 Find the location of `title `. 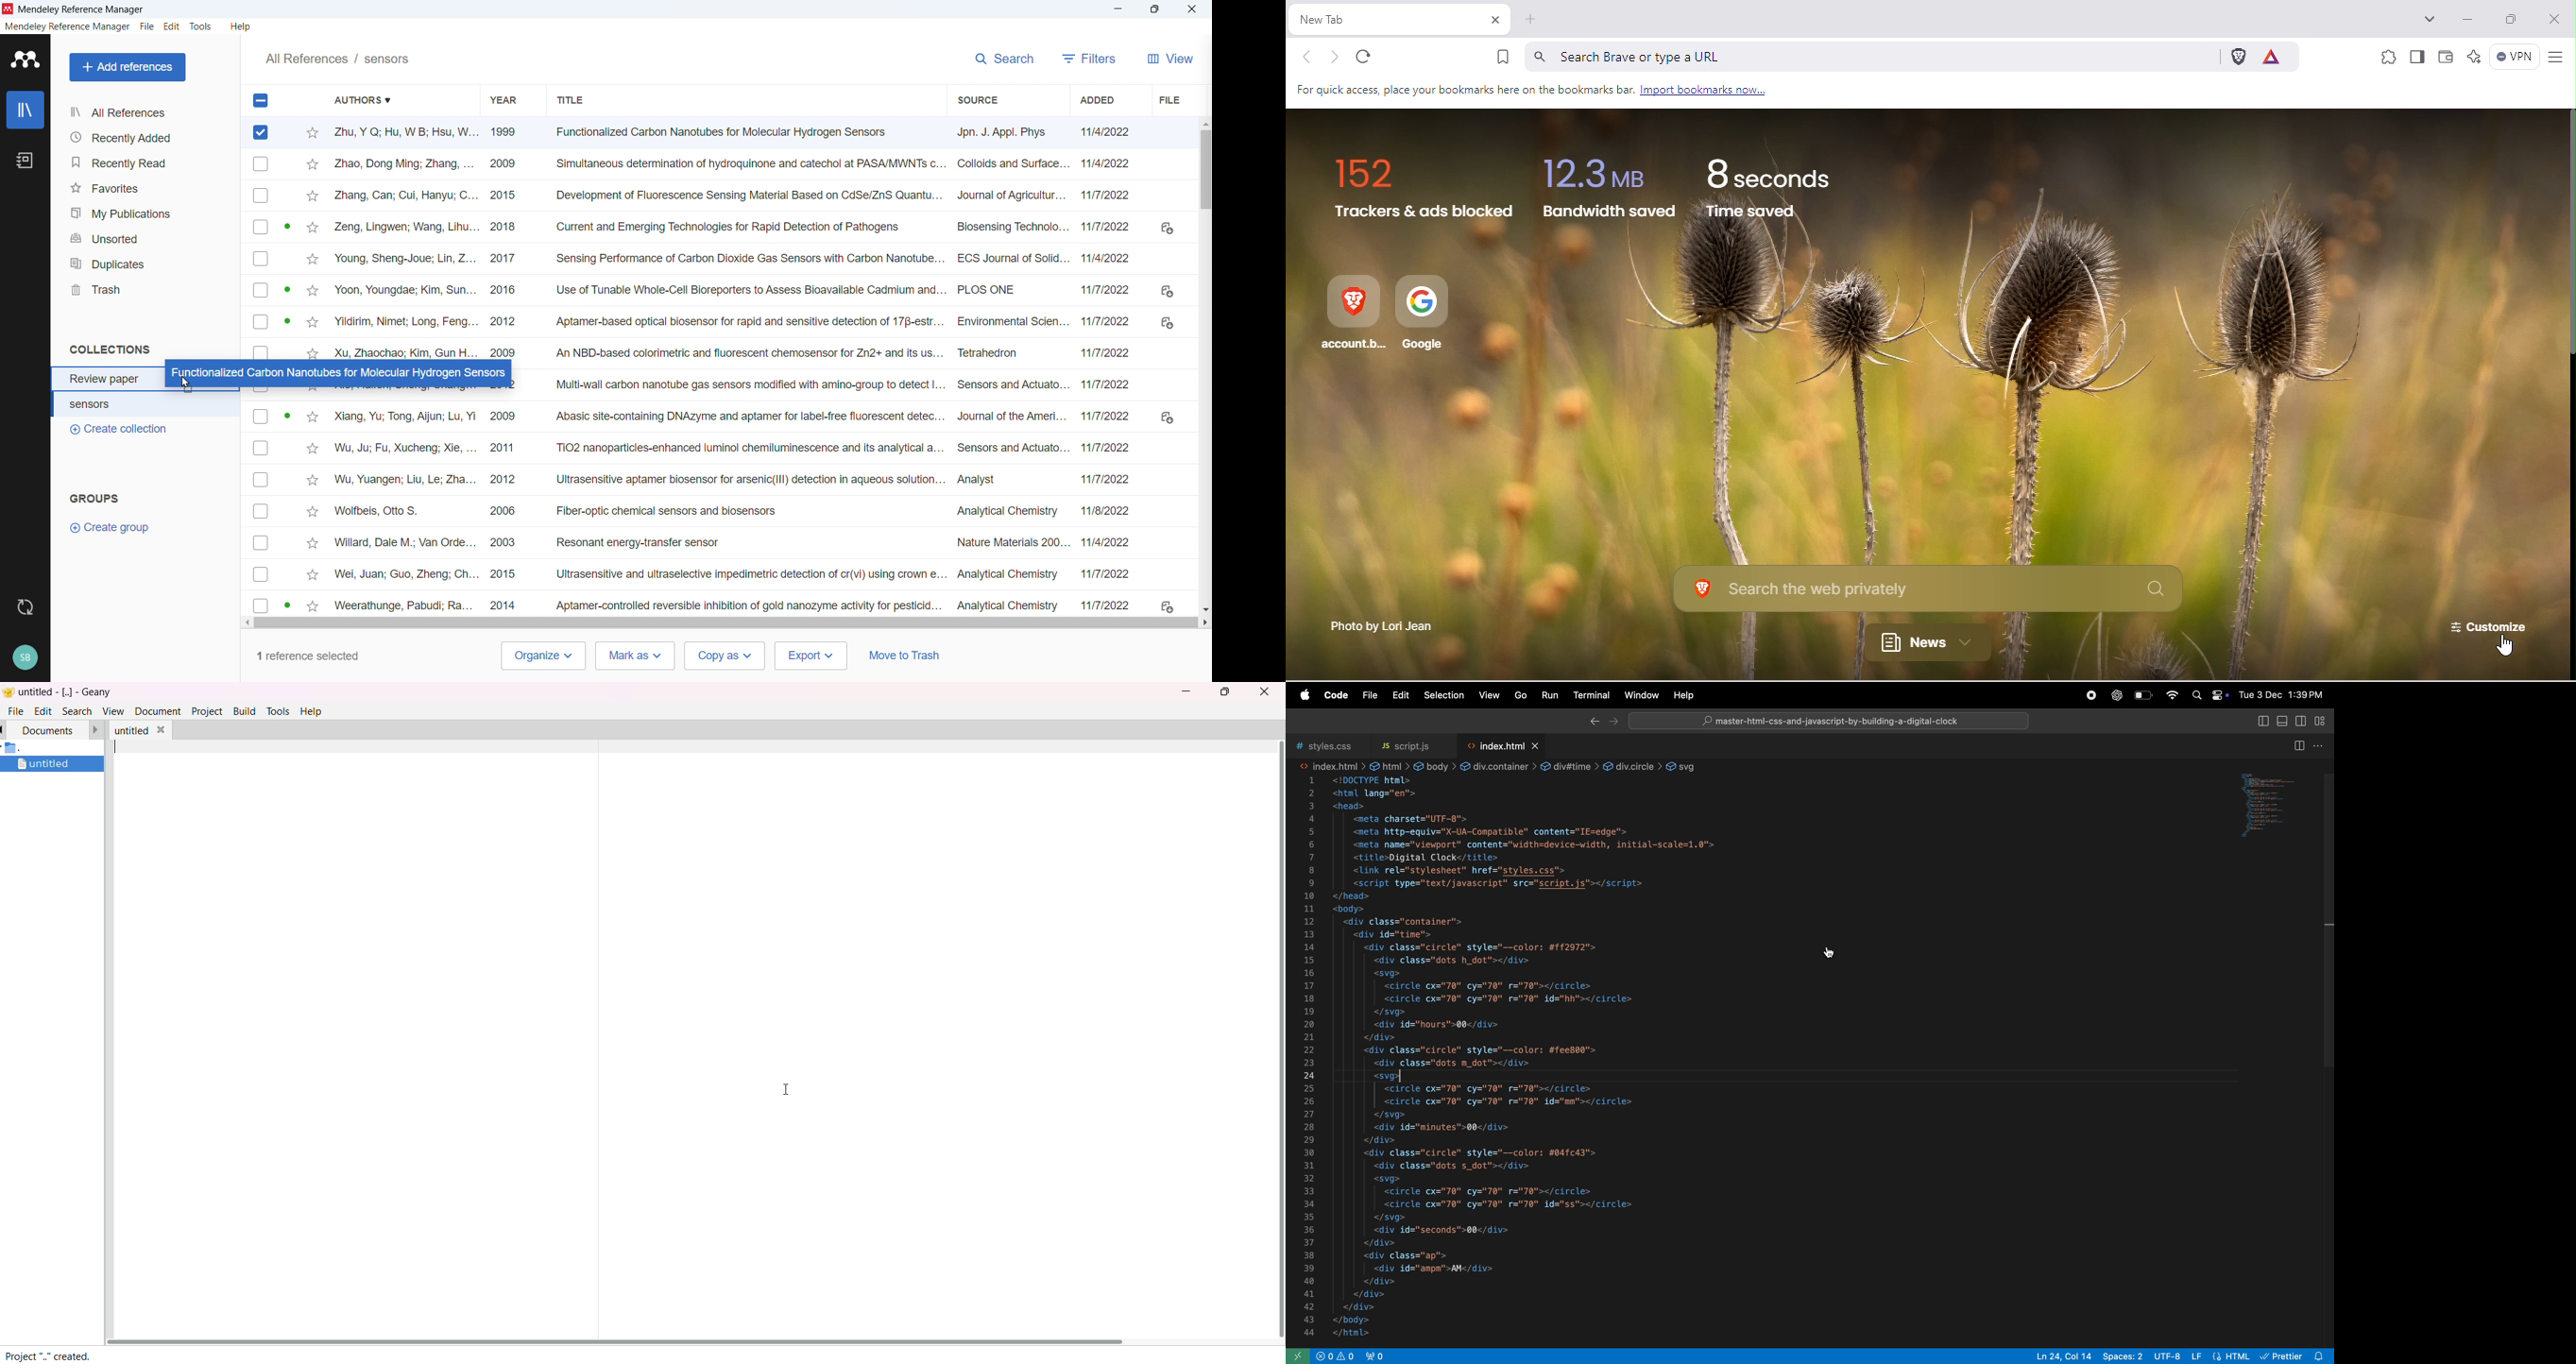

title  is located at coordinates (81, 9).